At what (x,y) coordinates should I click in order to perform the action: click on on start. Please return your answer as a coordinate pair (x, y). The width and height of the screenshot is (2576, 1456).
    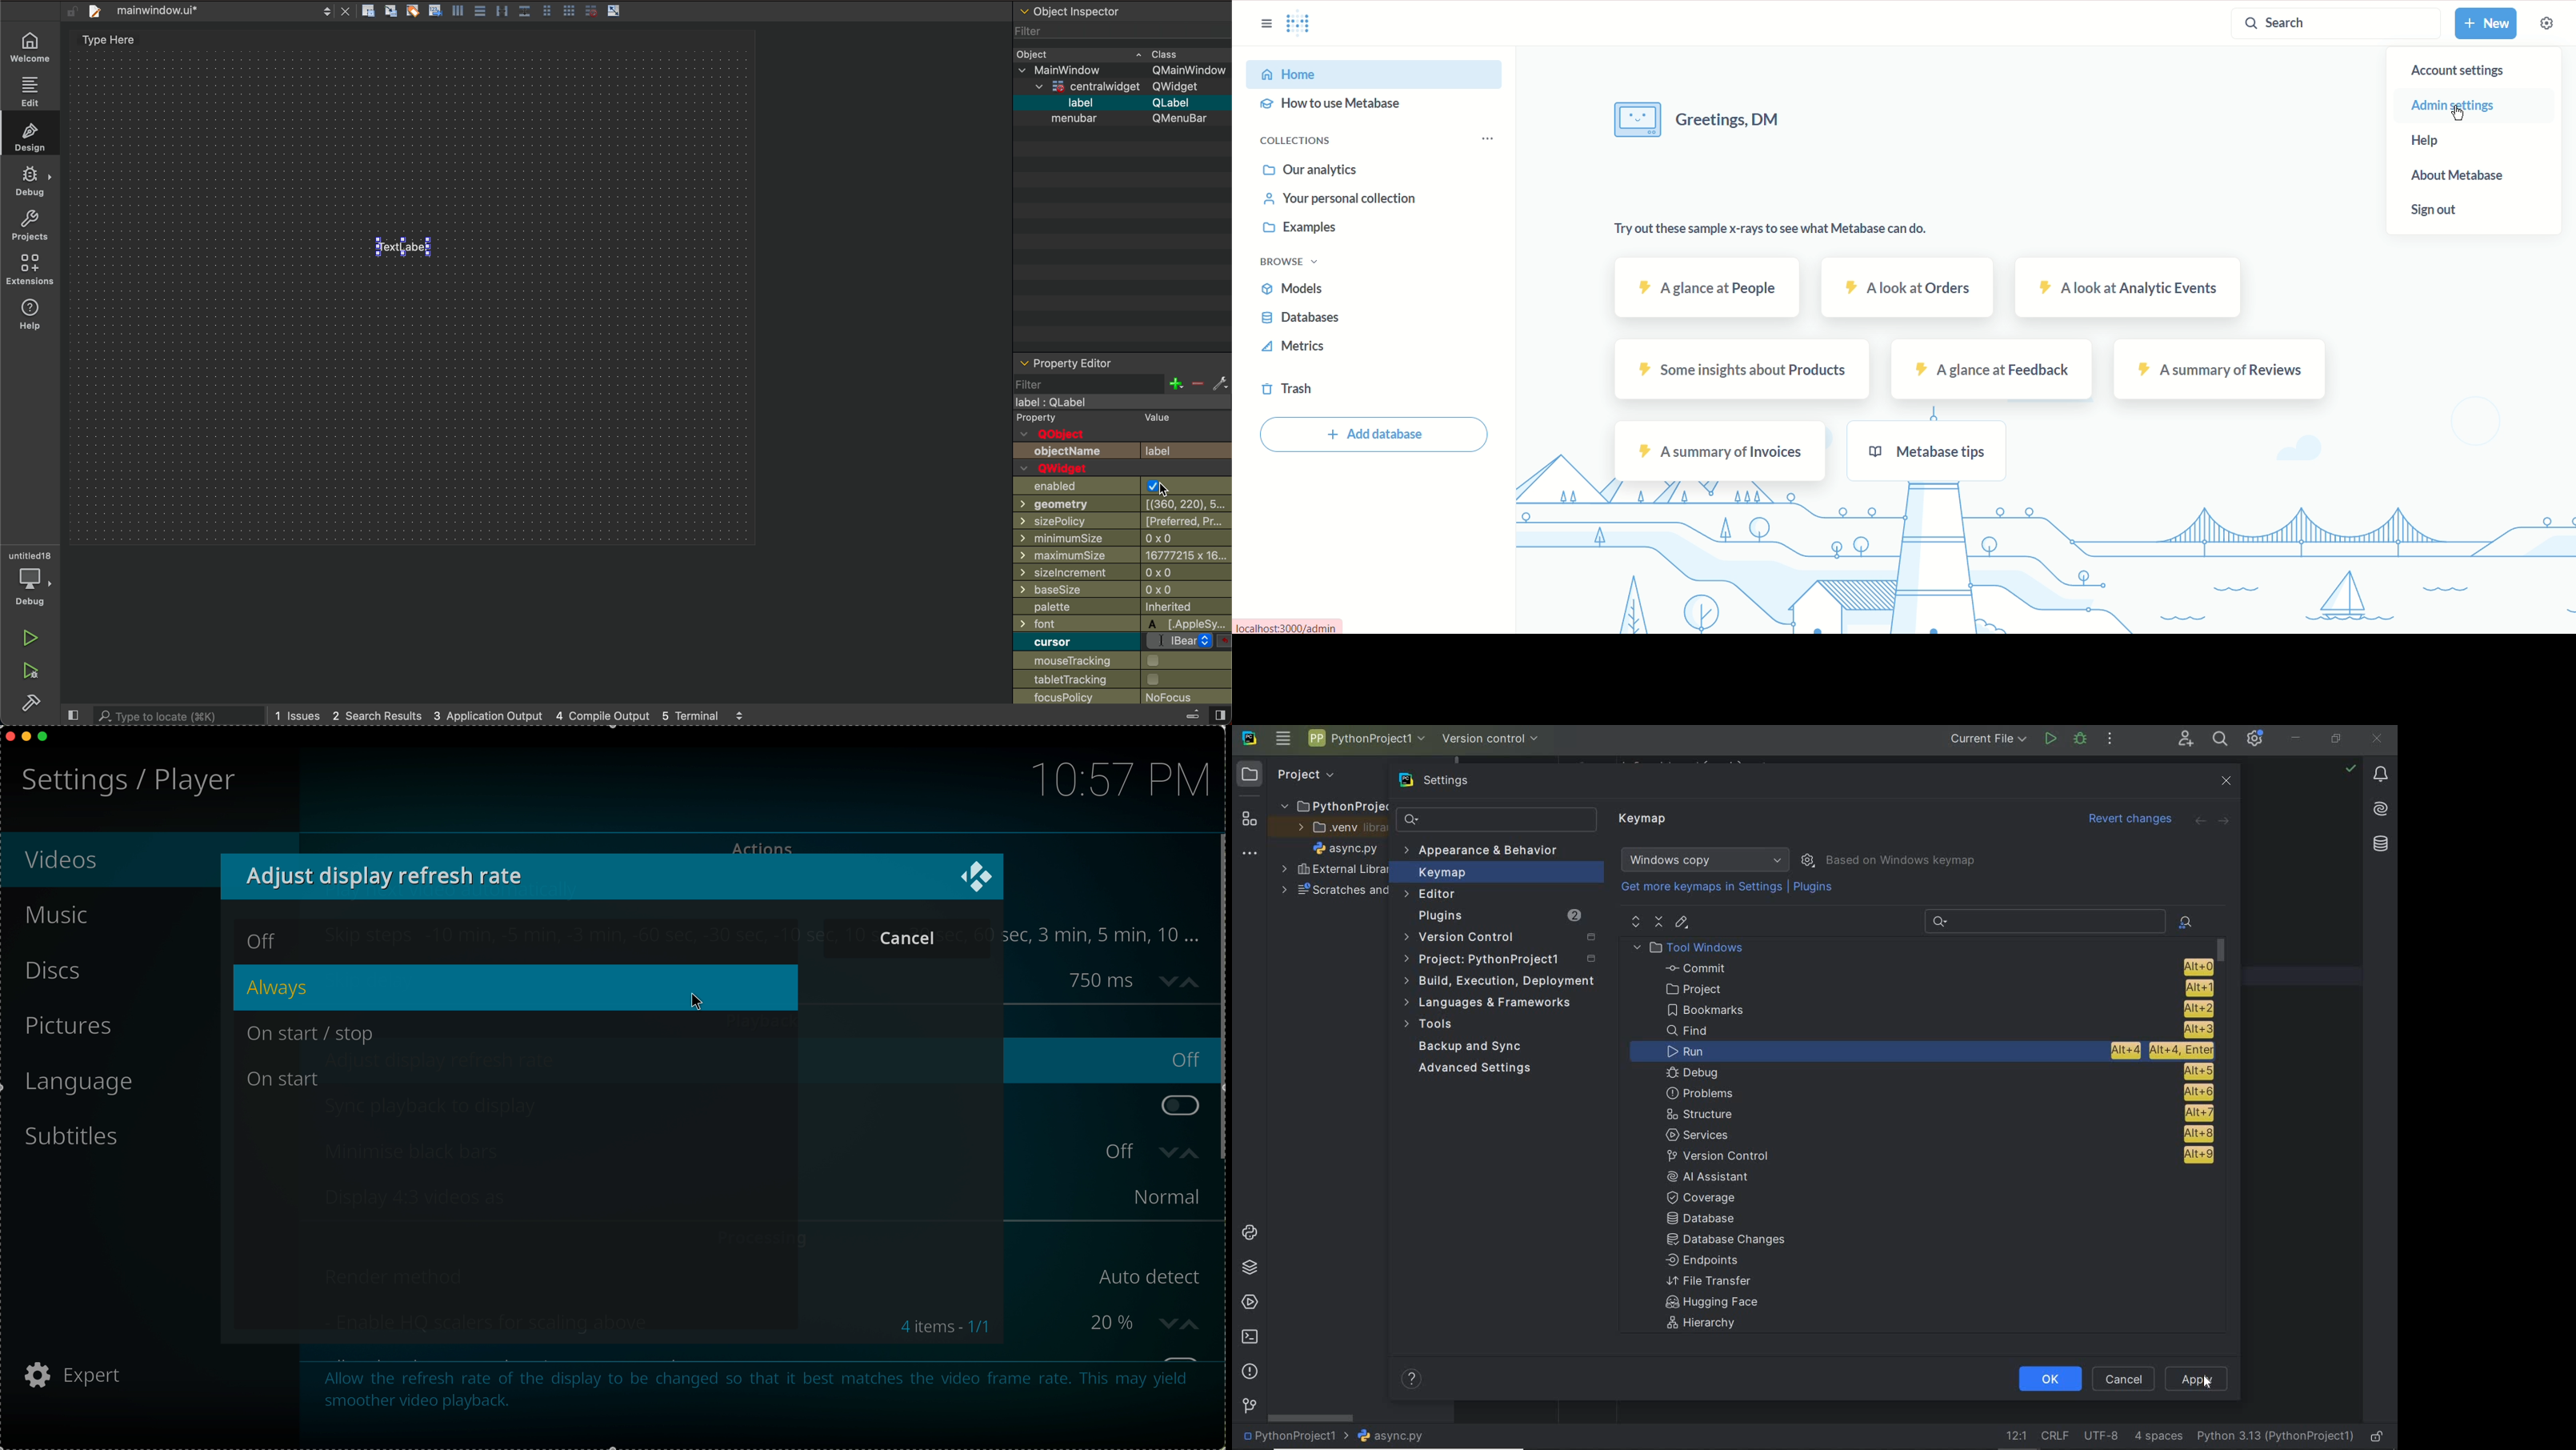
    Looking at the image, I should click on (286, 1079).